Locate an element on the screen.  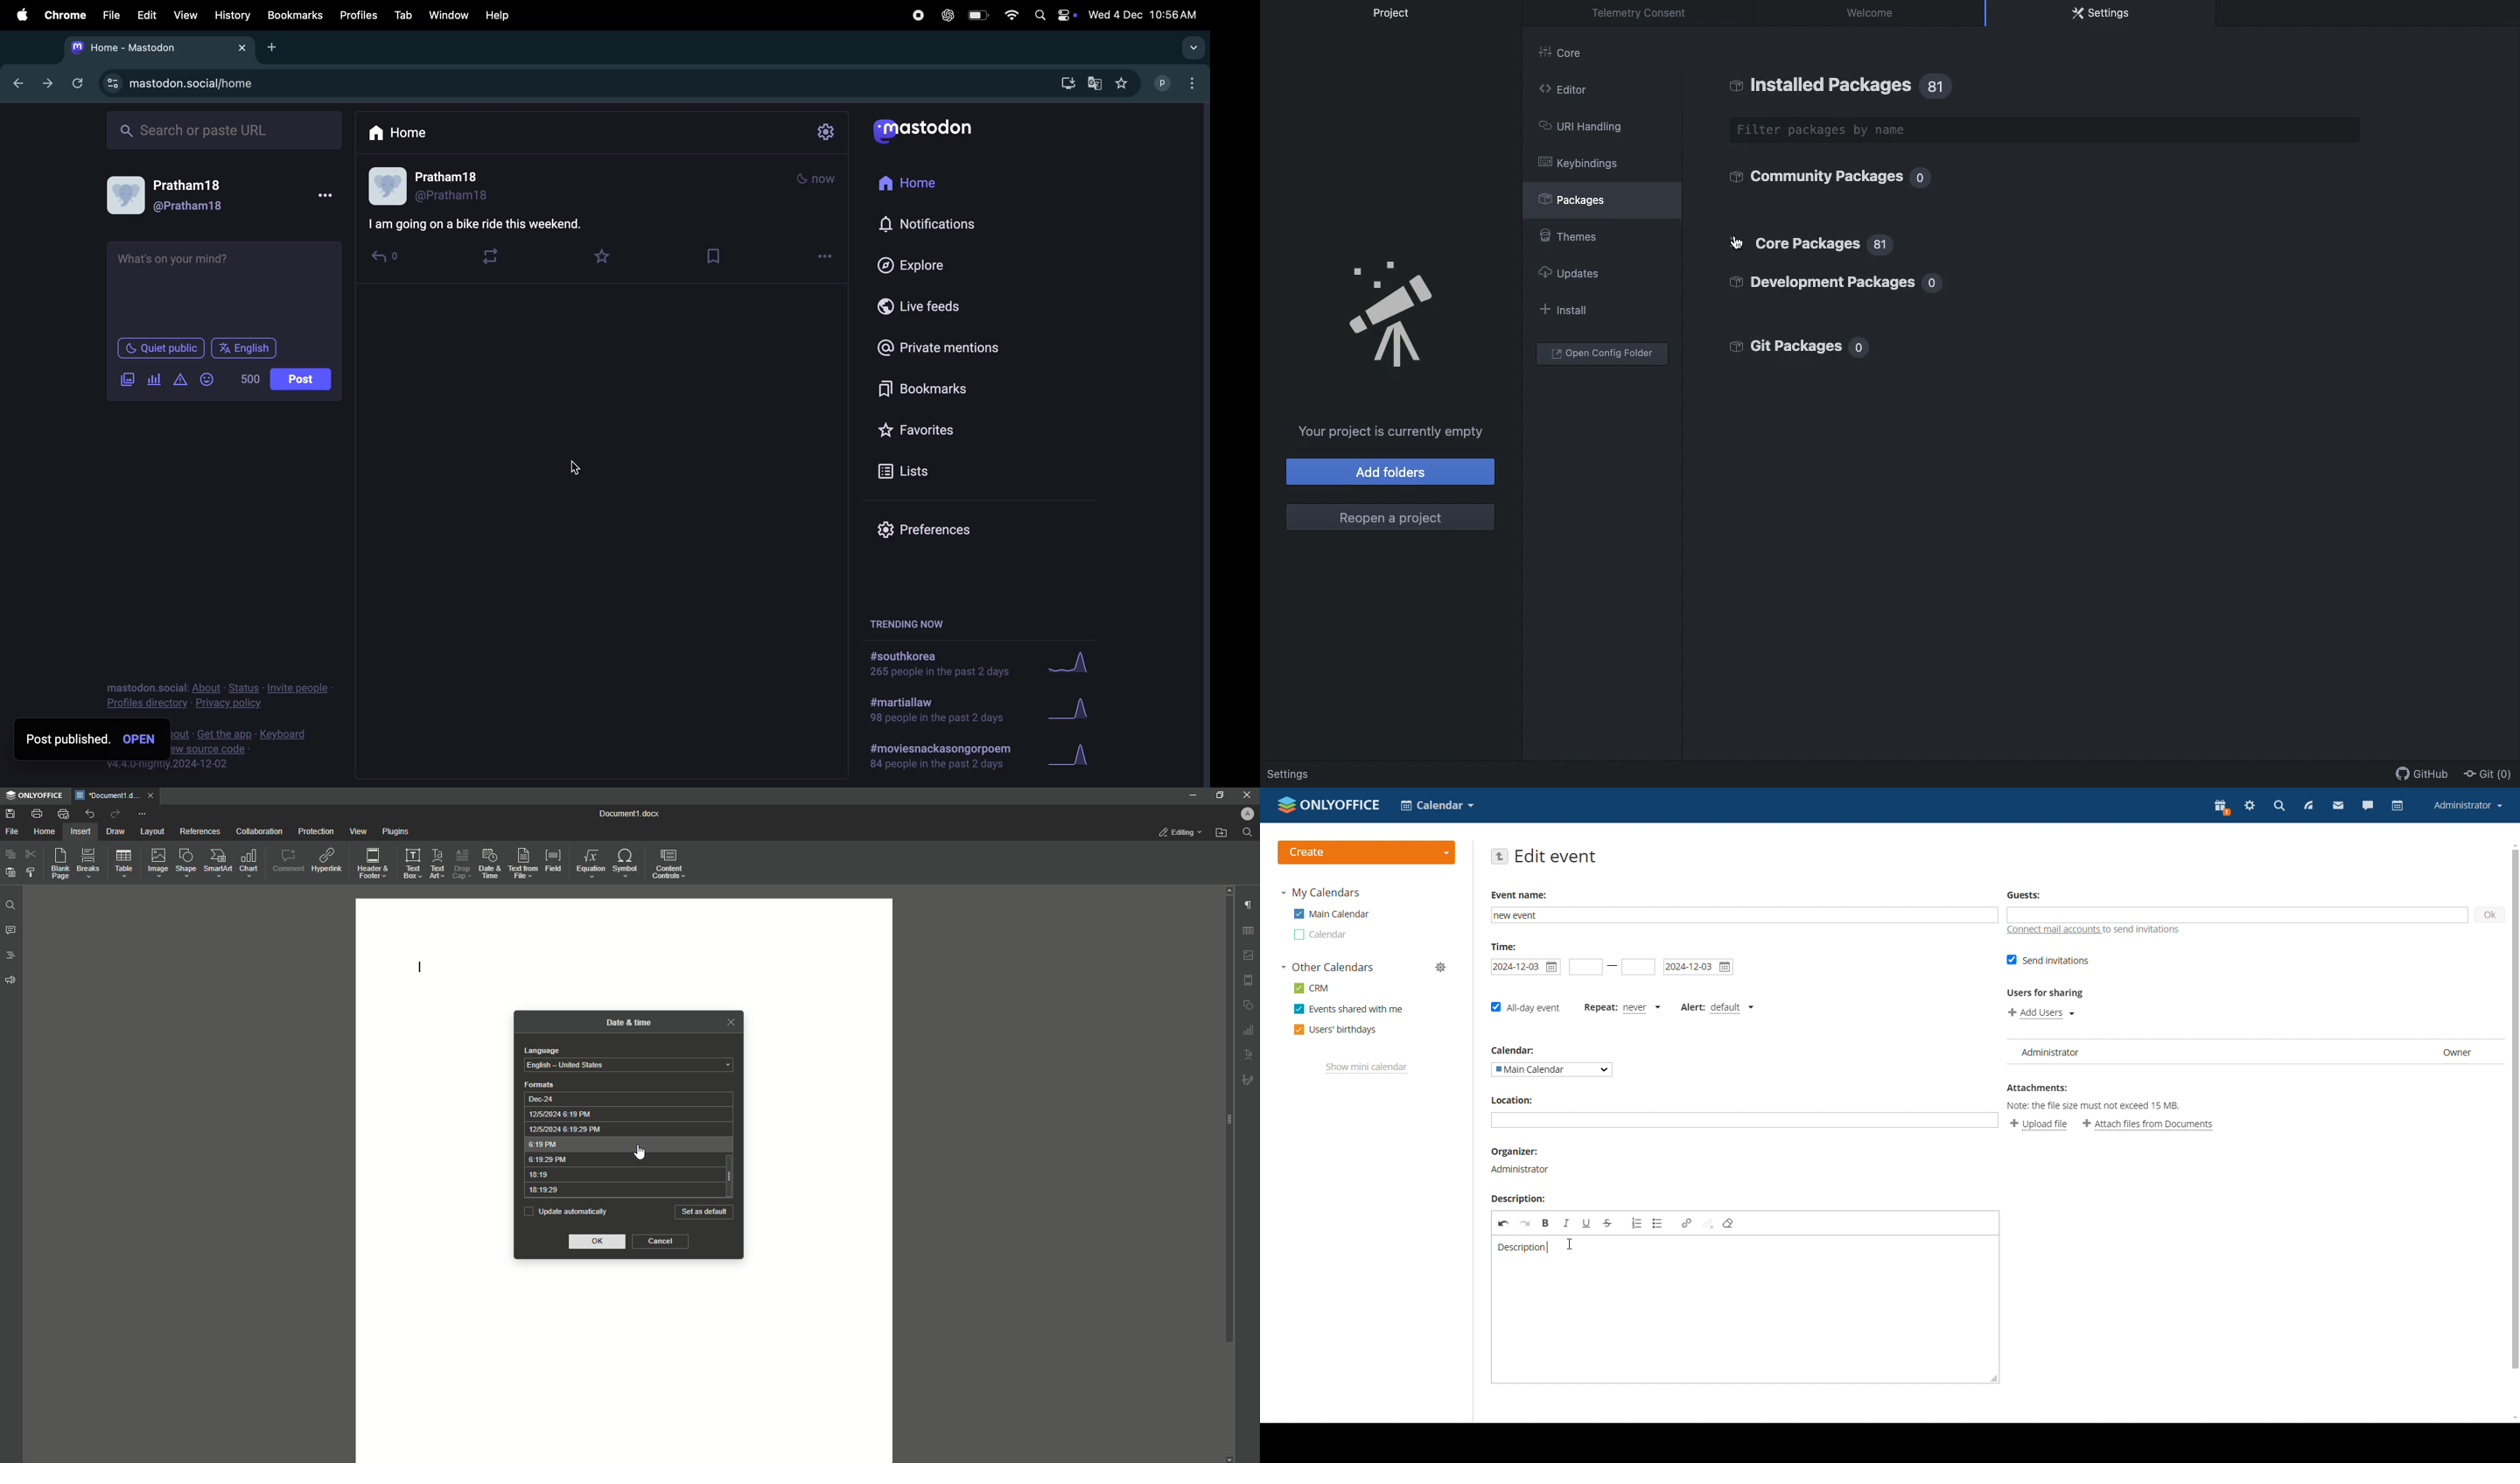
formats is located at coordinates (540, 1085).